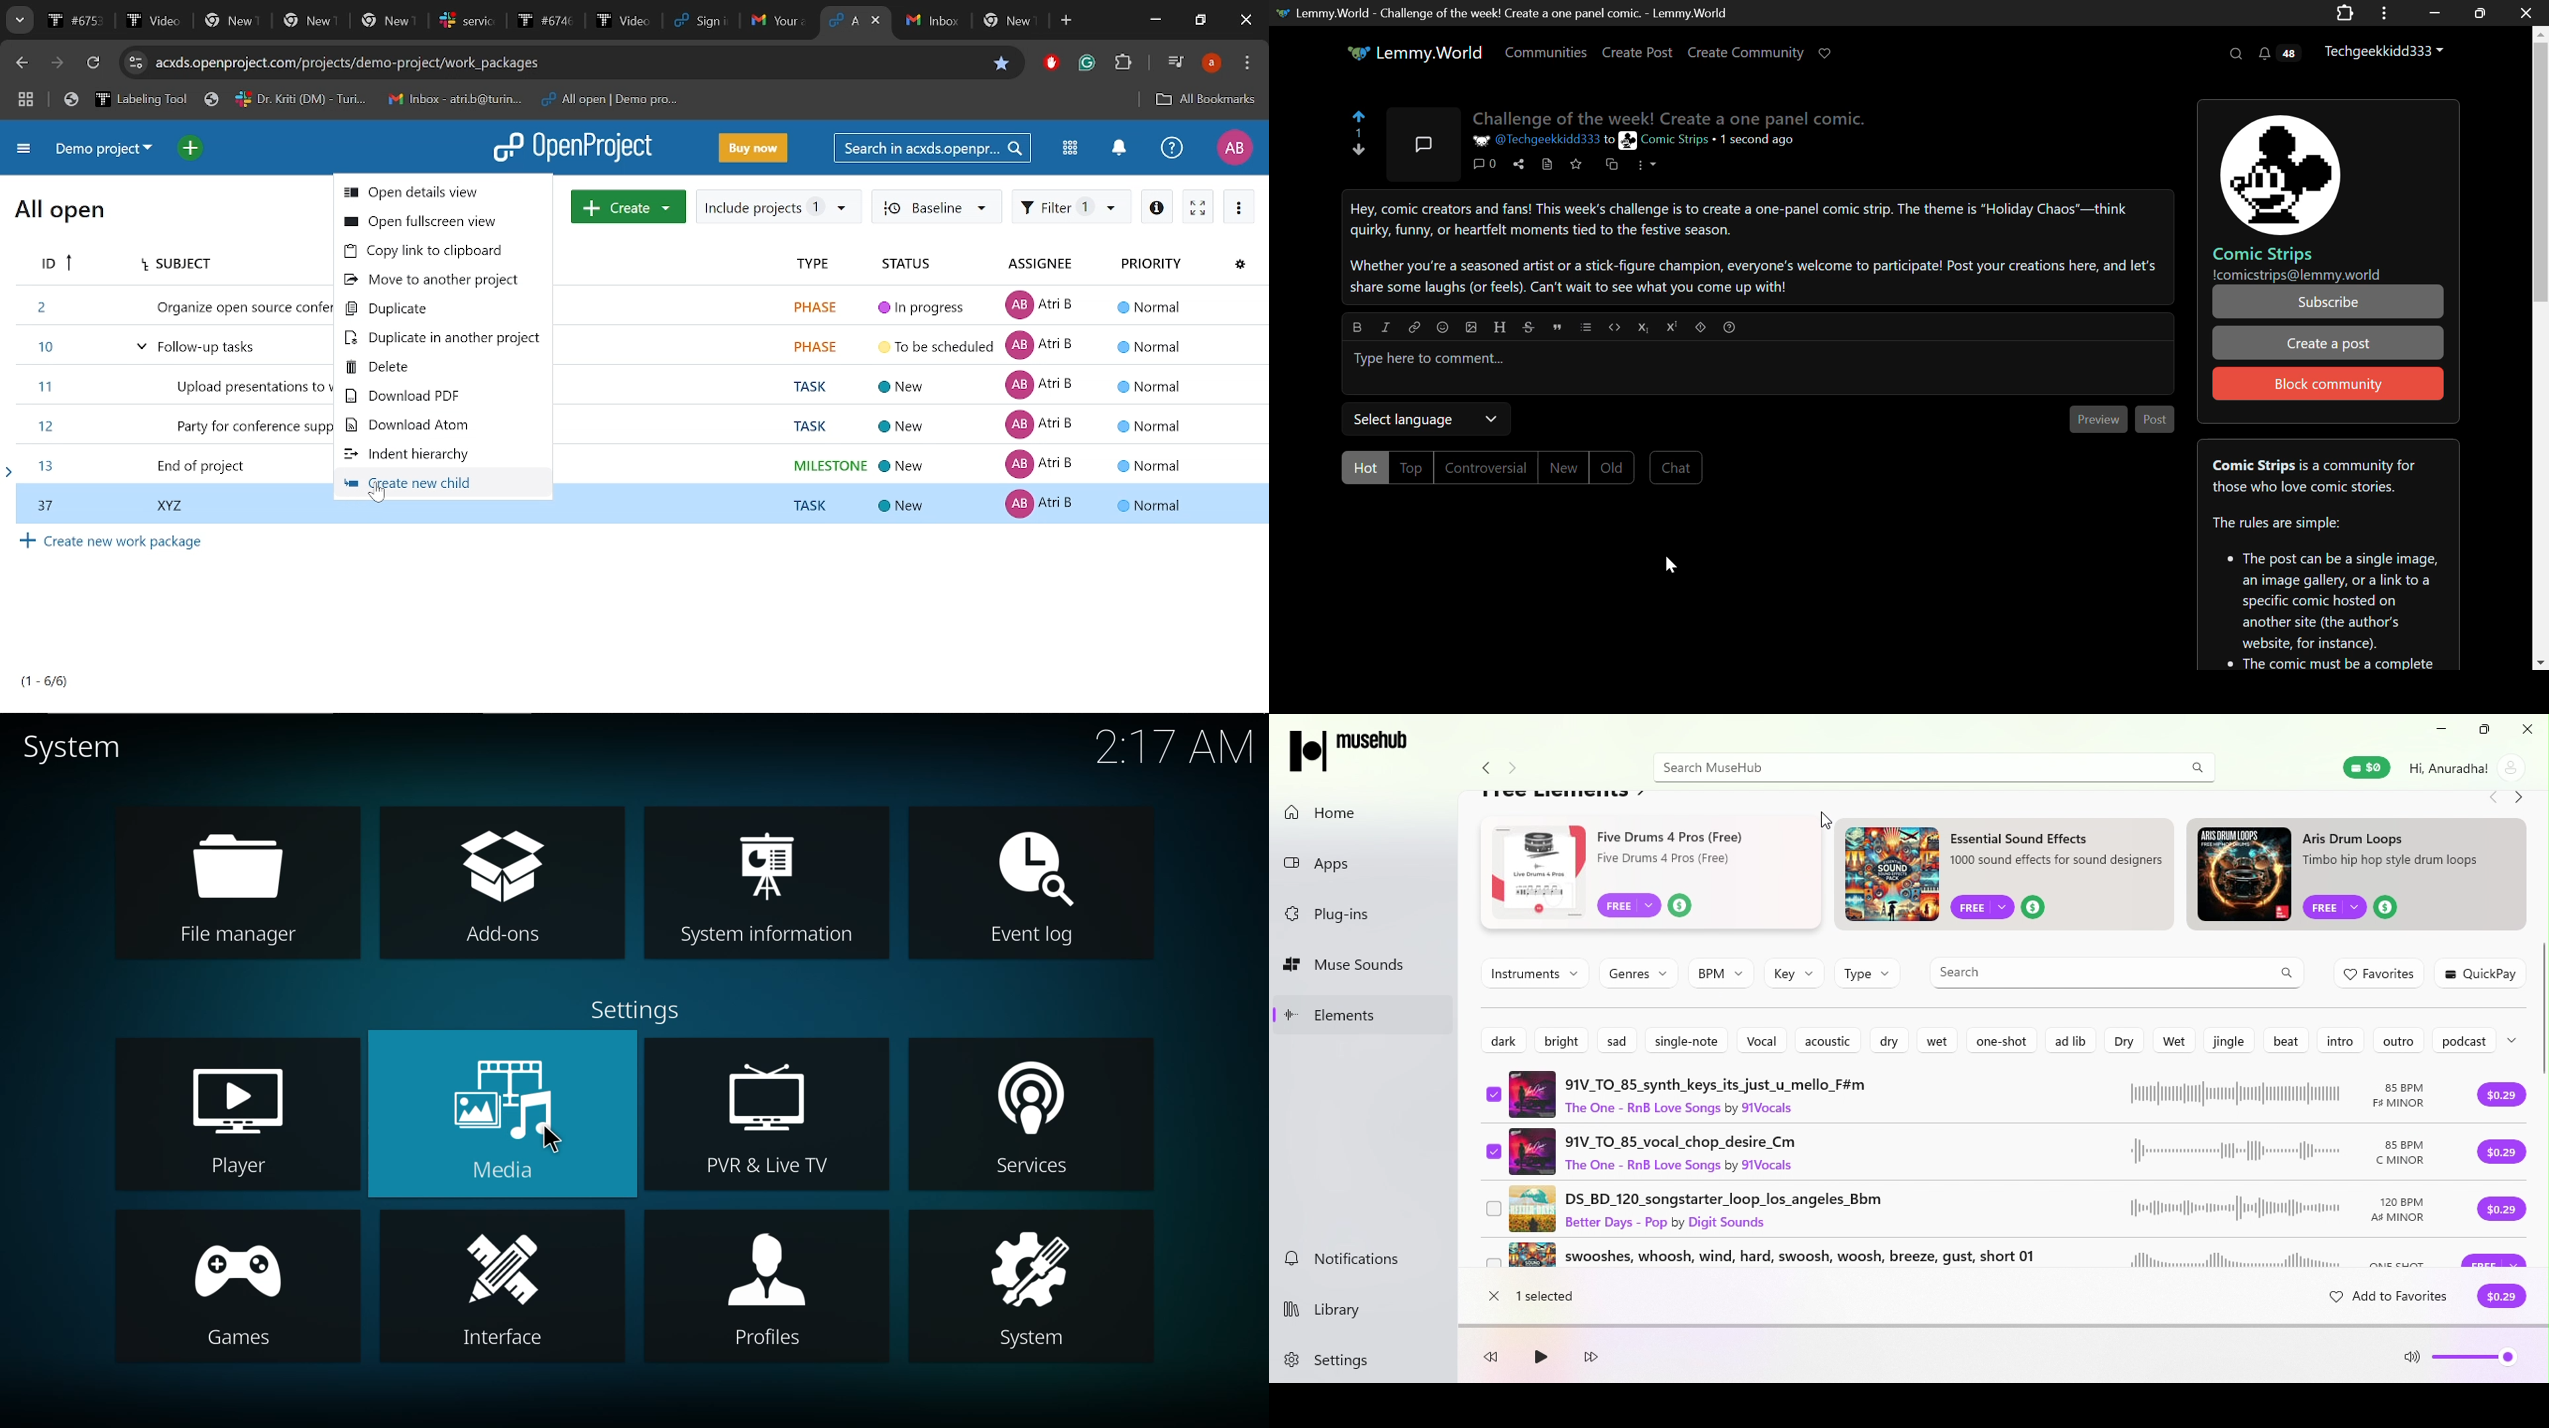 Image resolution: width=2576 pixels, height=1428 pixels. What do you see at coordinates (349, 64) in the screenshot?
I see `Cite address` at bounding box center [349, 64].